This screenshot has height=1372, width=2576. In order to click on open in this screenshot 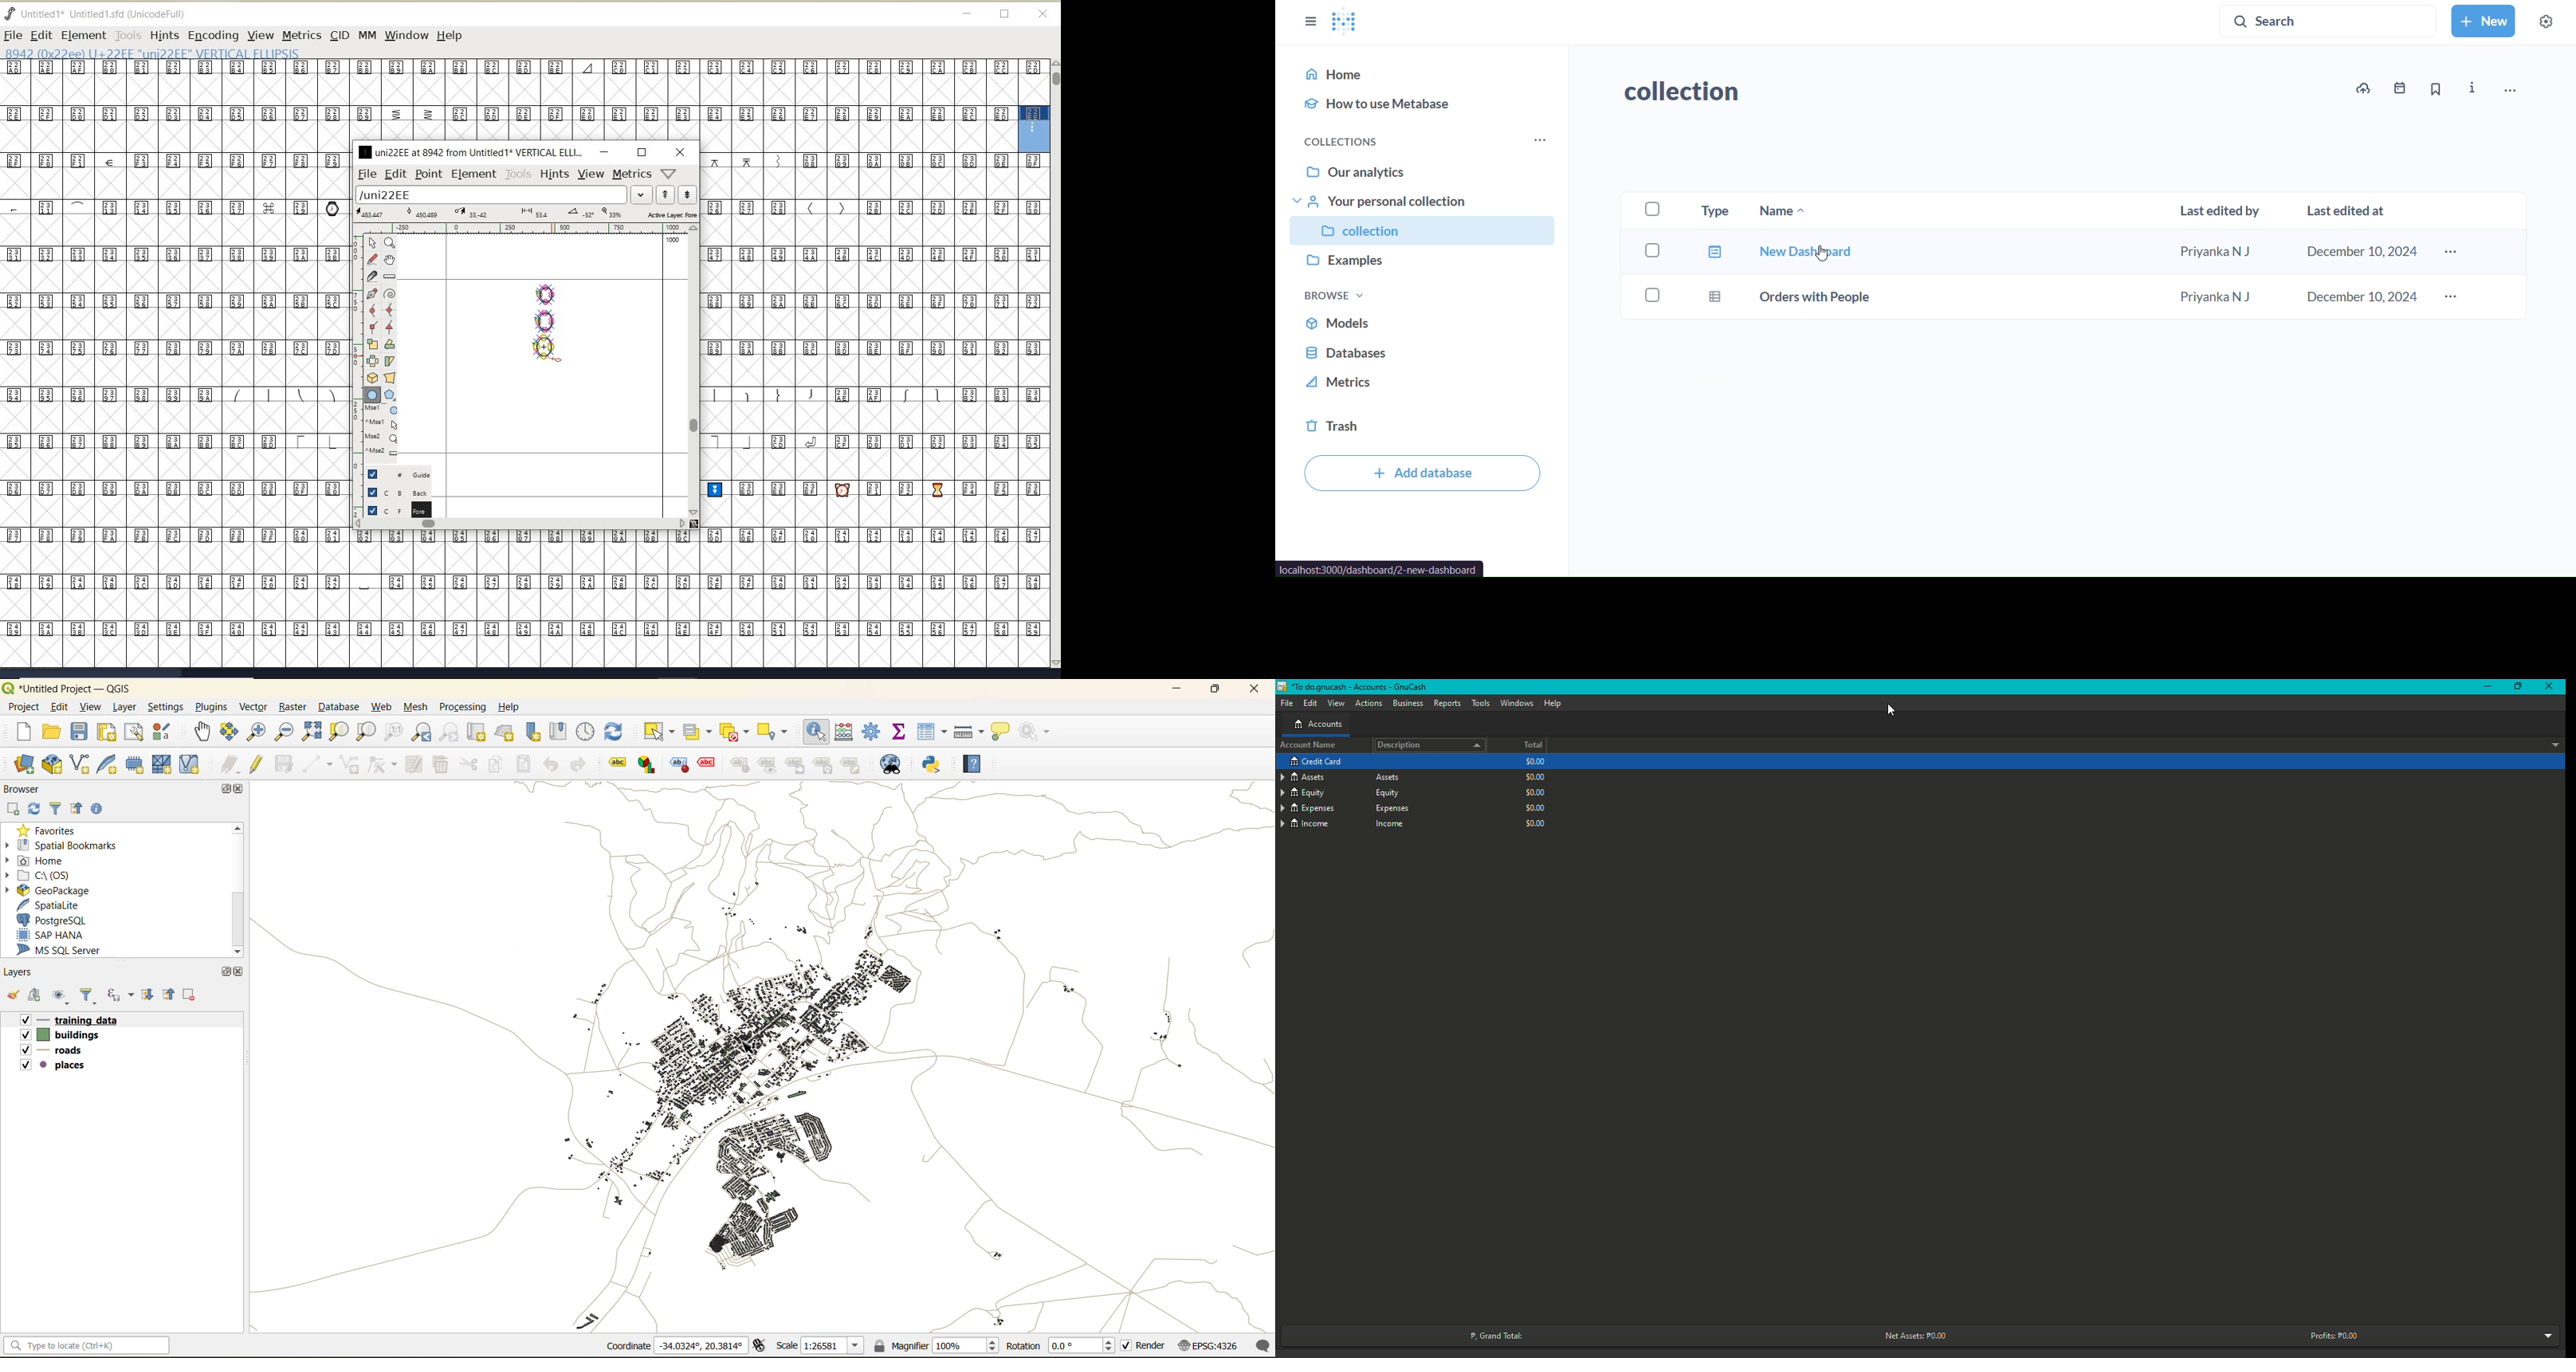, I will do `click(12, 998)`.